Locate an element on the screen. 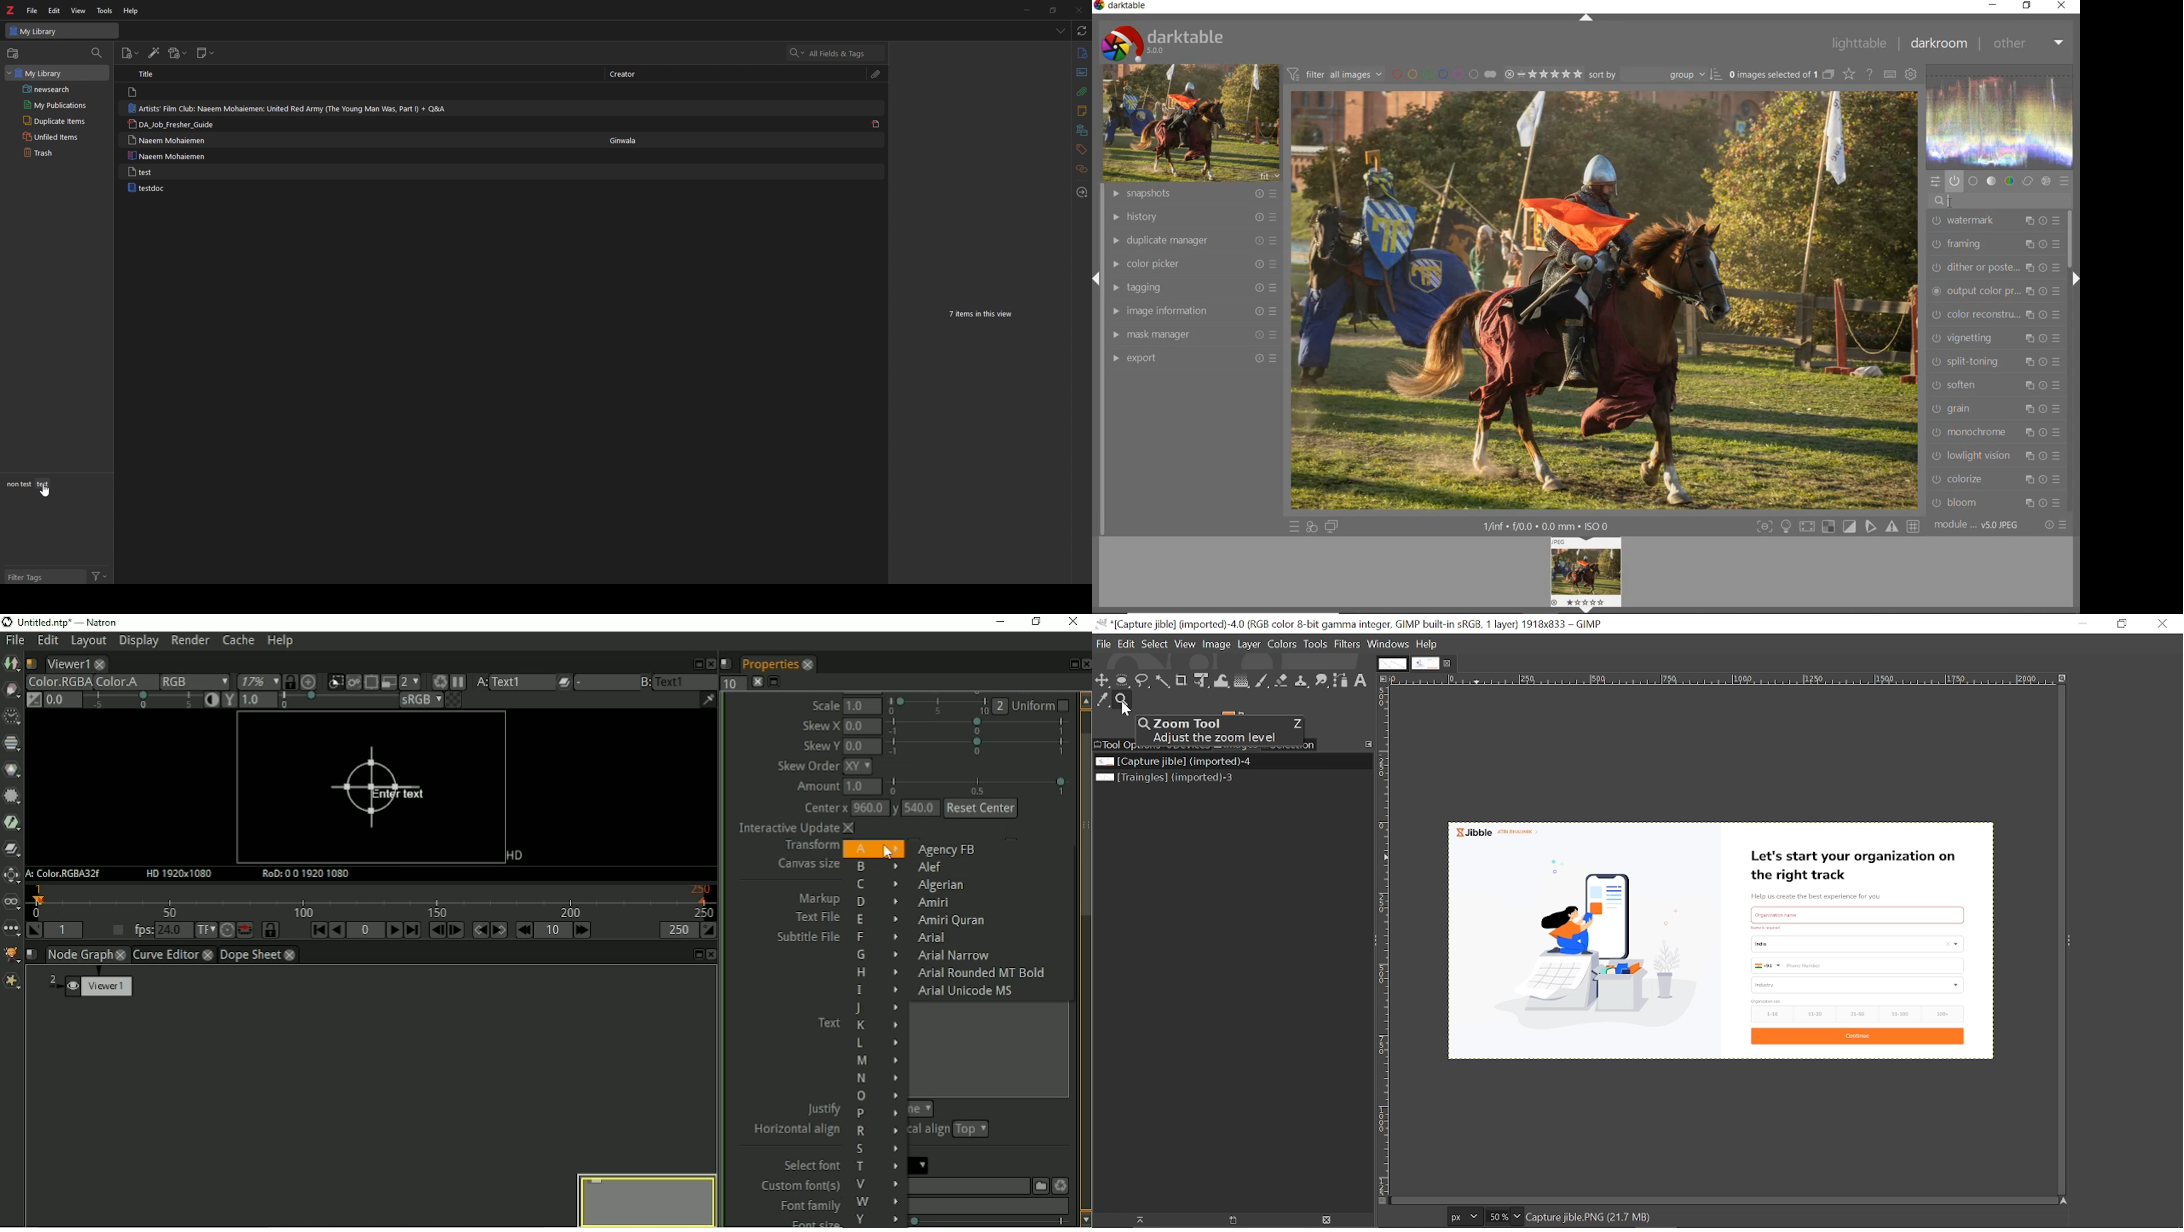 This screenshot has height=1232, width=2184. file logo is located at coordinates (135, 92).